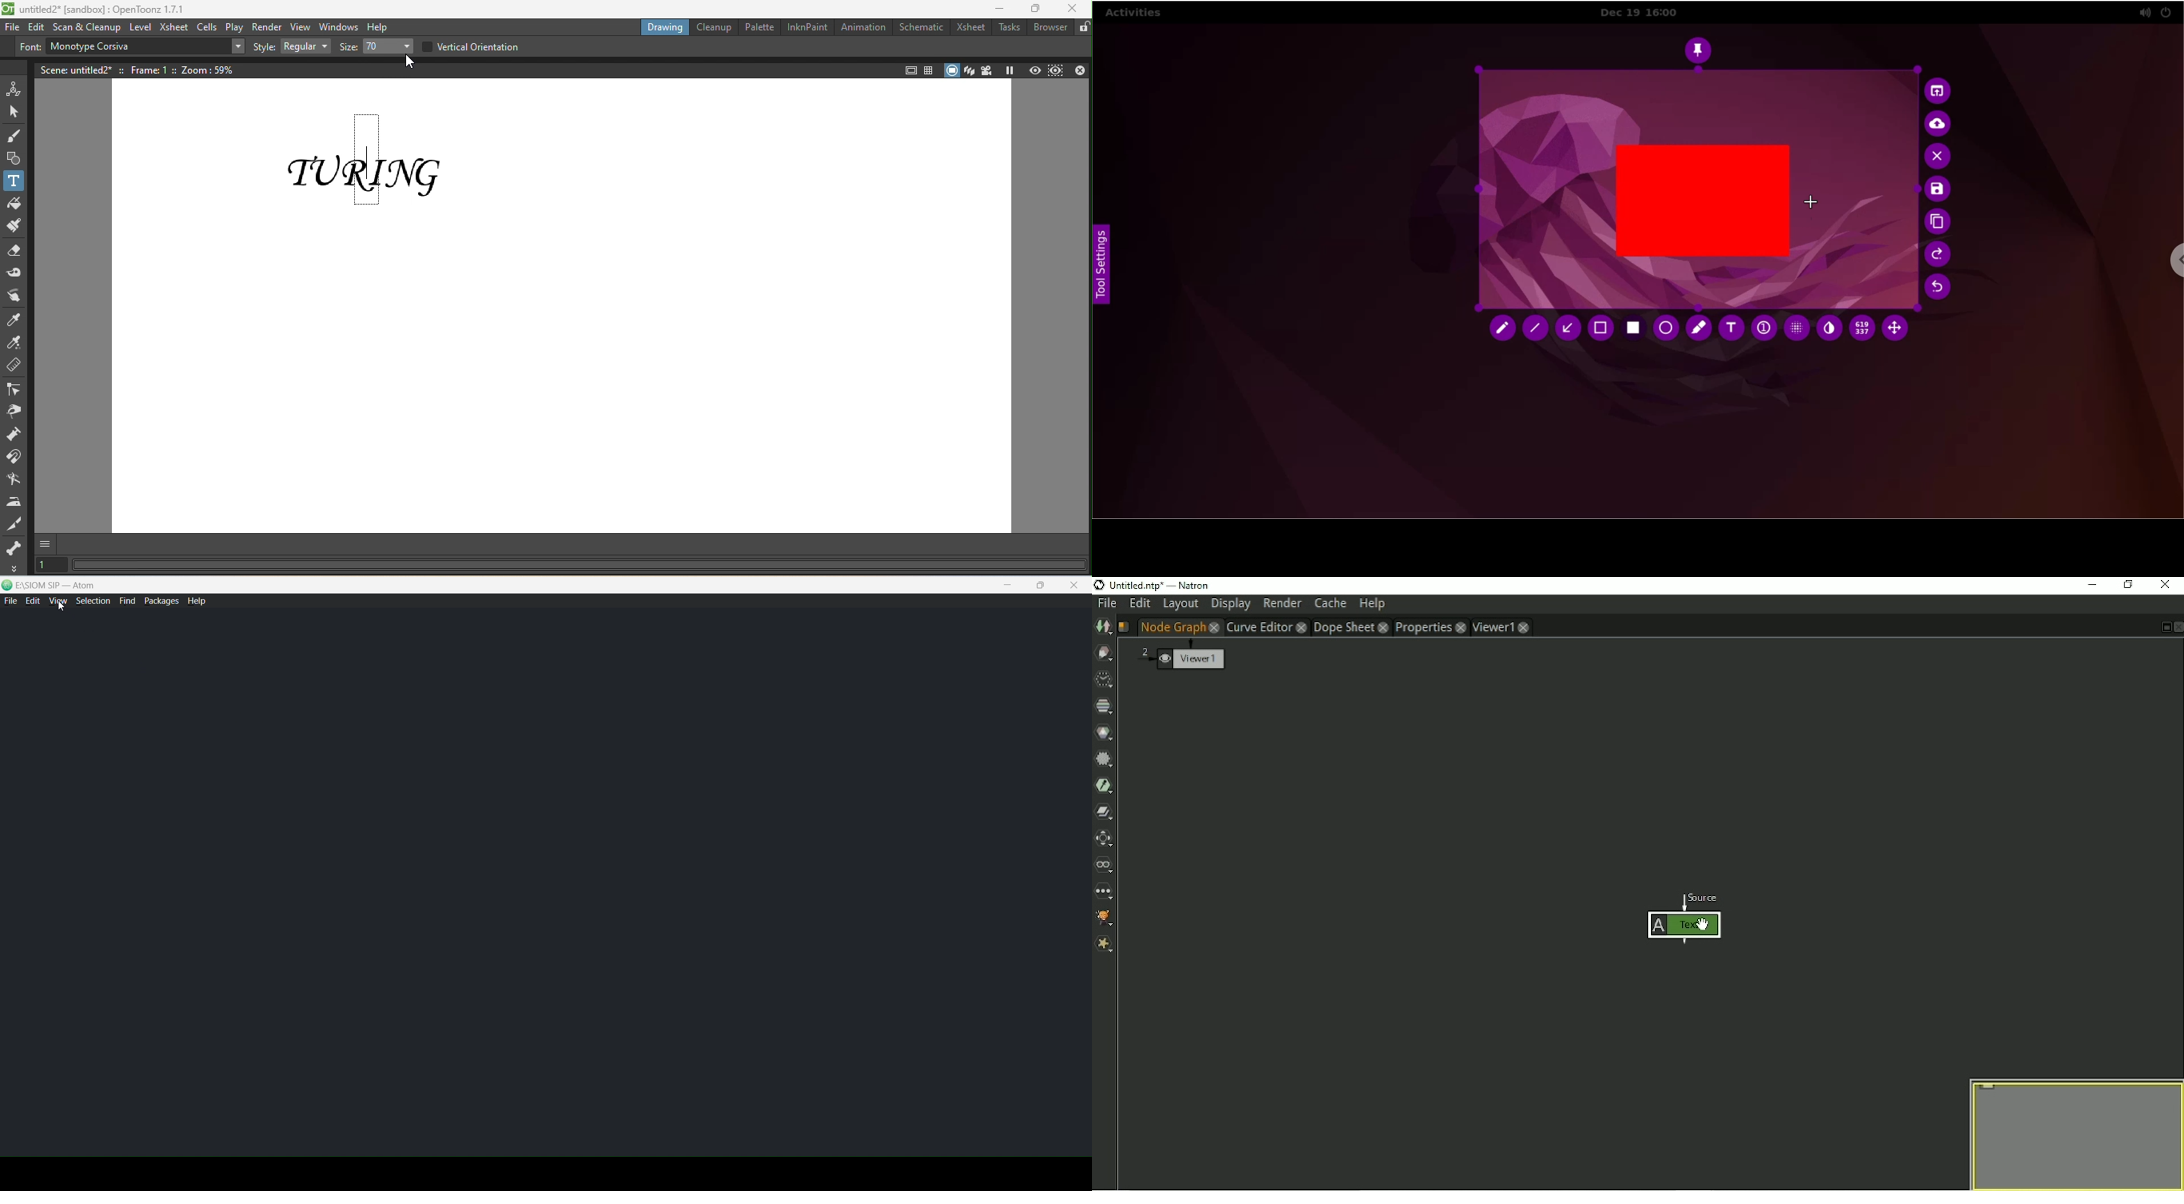 The width and height of the screenshot is (2184, 1204). What do you see at coordinates (305, 48) in the screenshot?
I see `Drop down` at bounding box center [305, 48].